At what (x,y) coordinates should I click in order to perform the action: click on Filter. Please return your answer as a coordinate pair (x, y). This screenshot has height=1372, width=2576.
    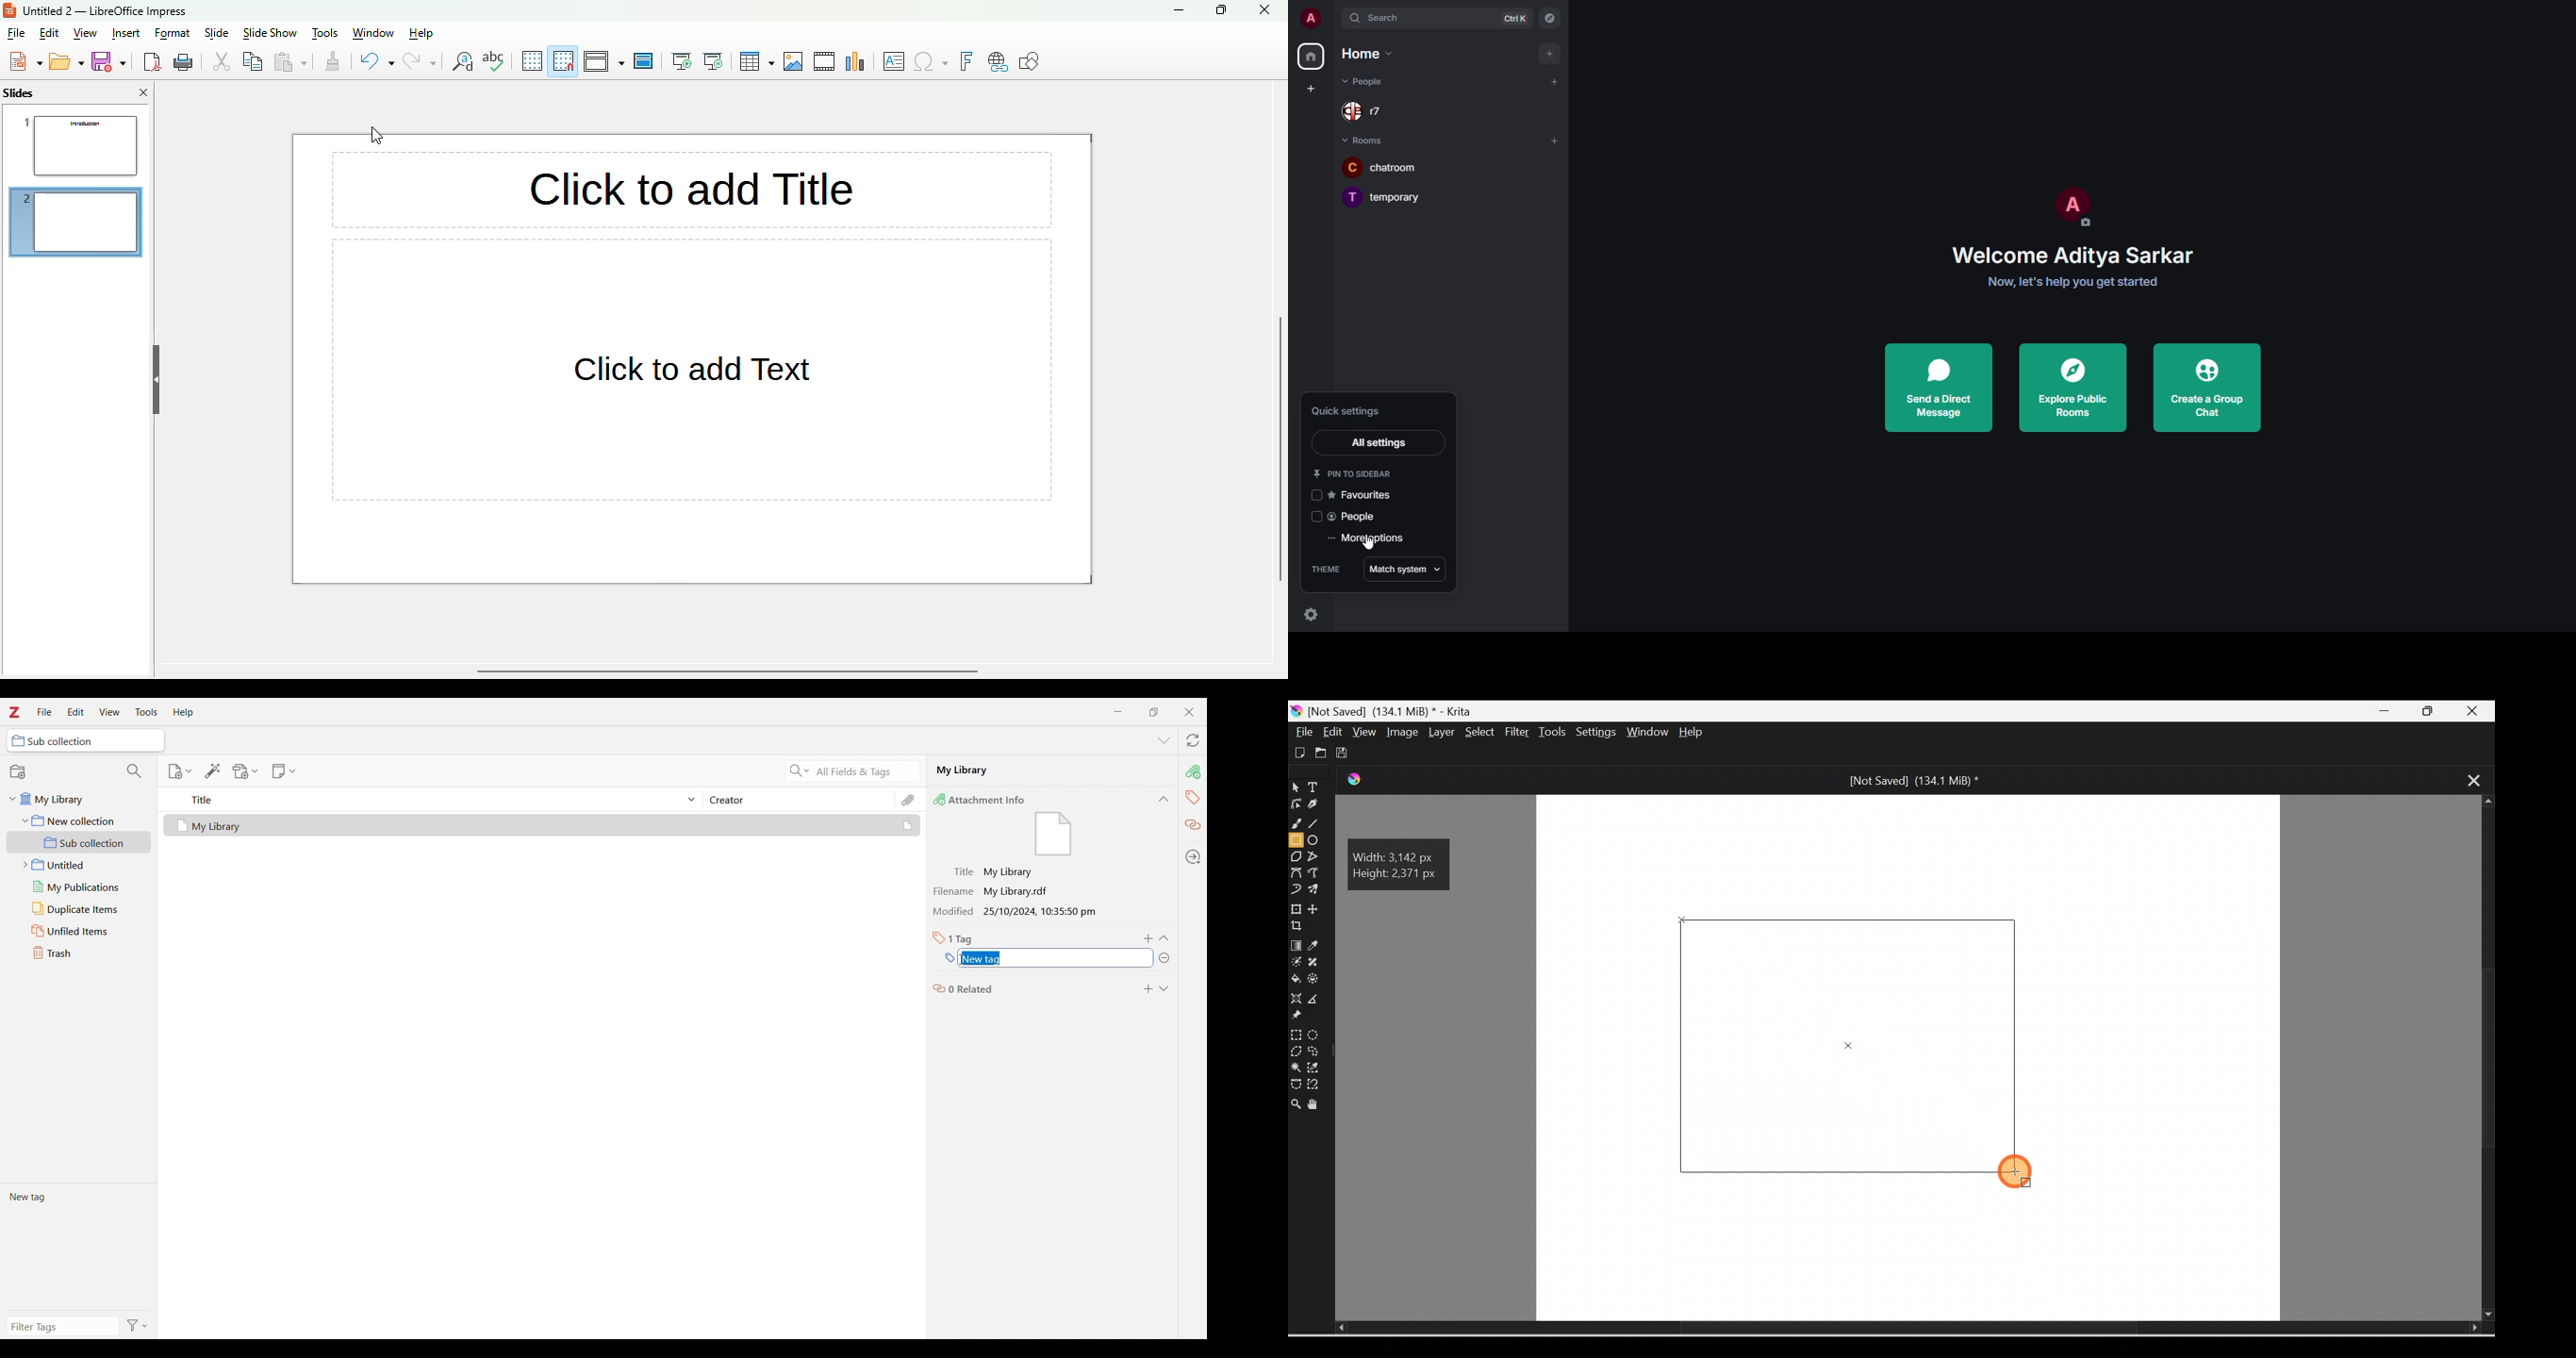
    Looking at the image, I should click on (1517, 732).